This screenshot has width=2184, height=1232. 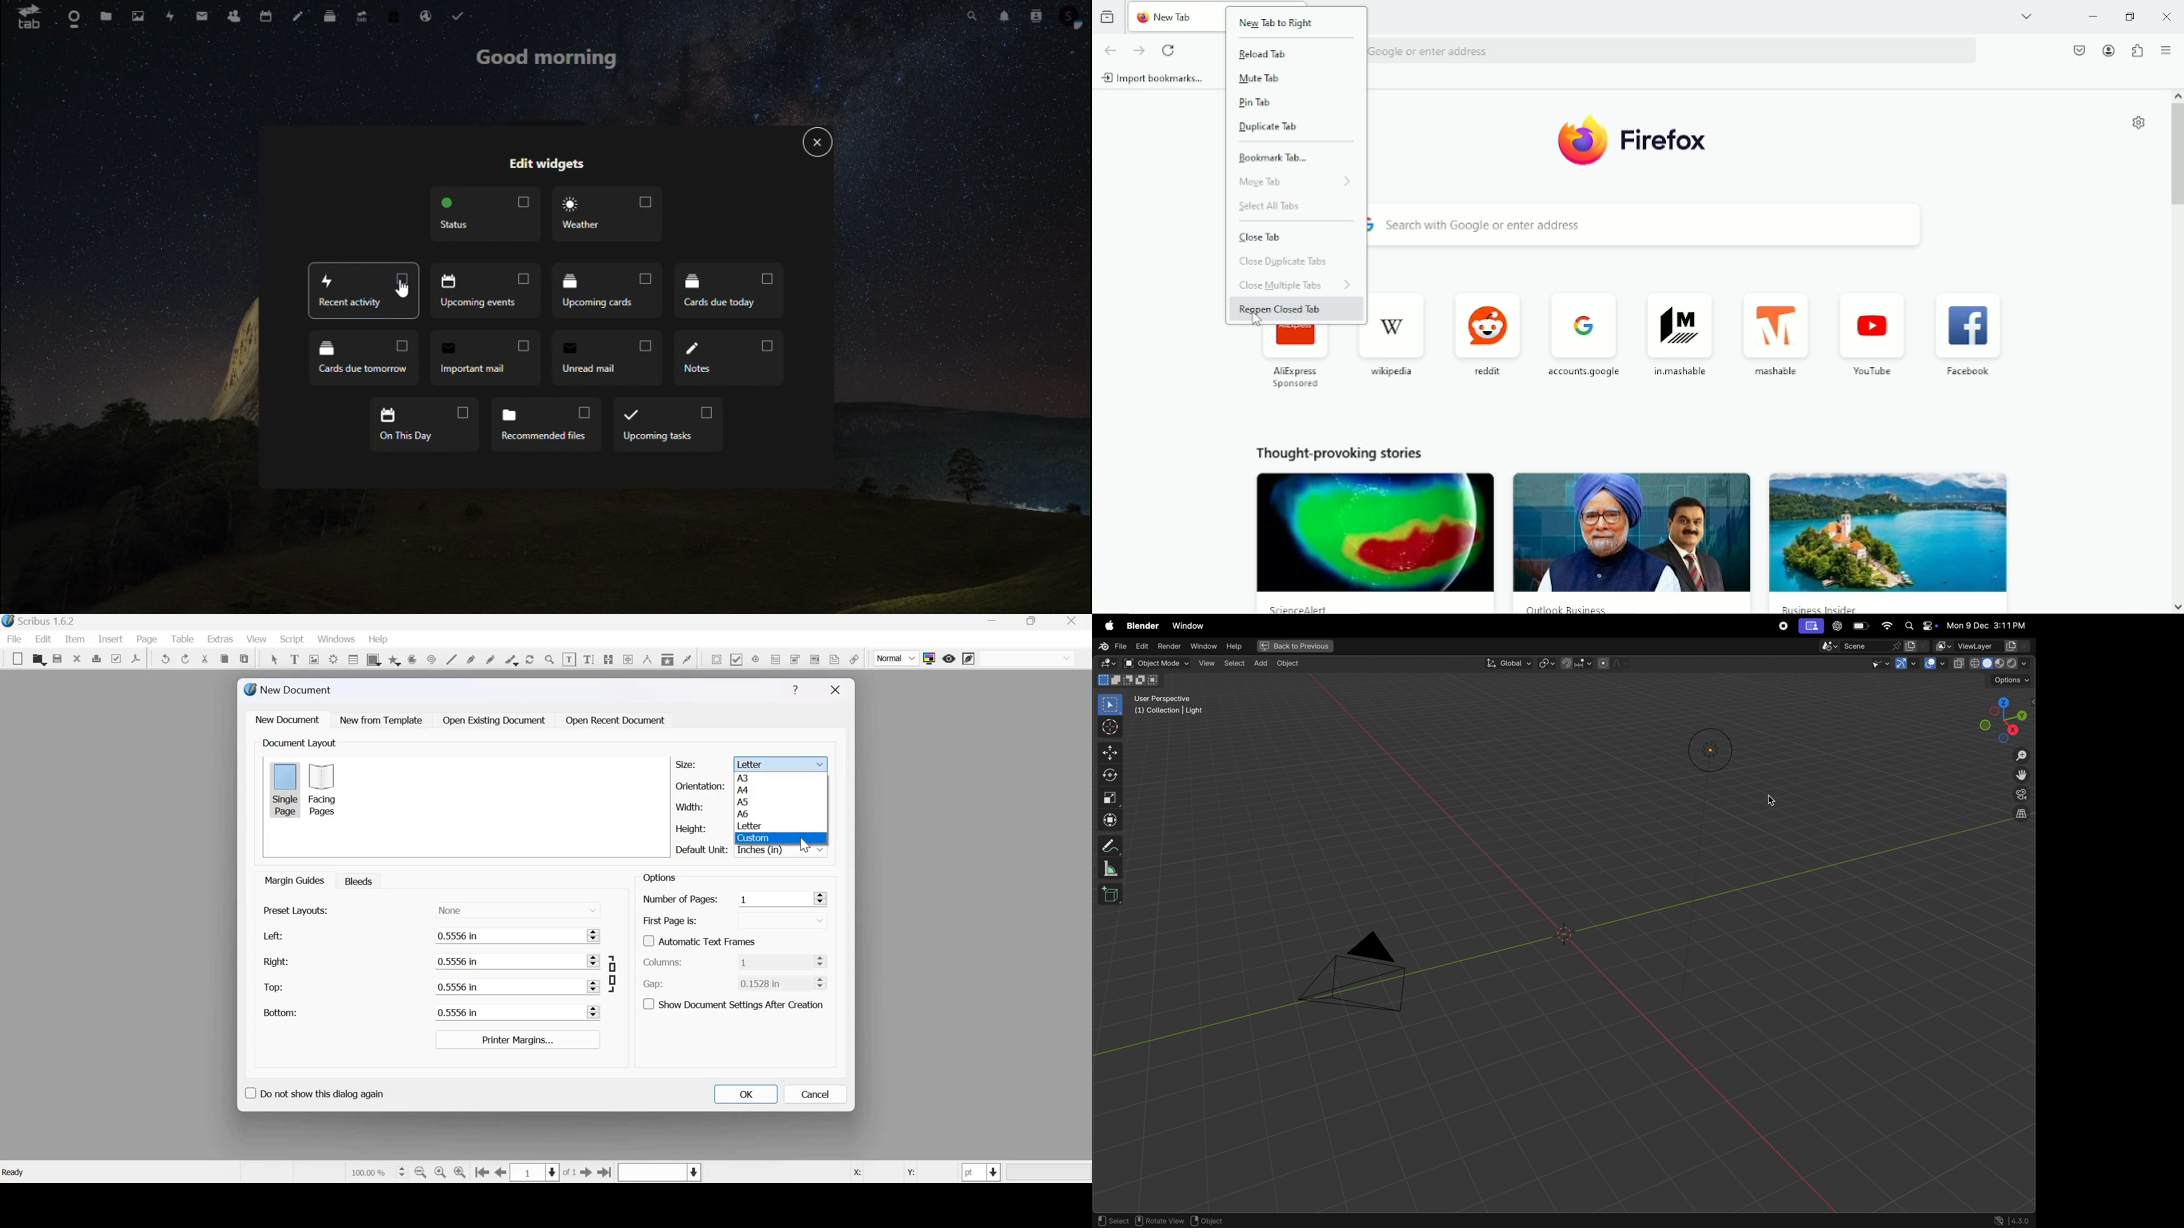 What do you see at coordinates (1151, 78) in the screenshot?
I see `import bookmarks` at bounding box center [1151, 78].